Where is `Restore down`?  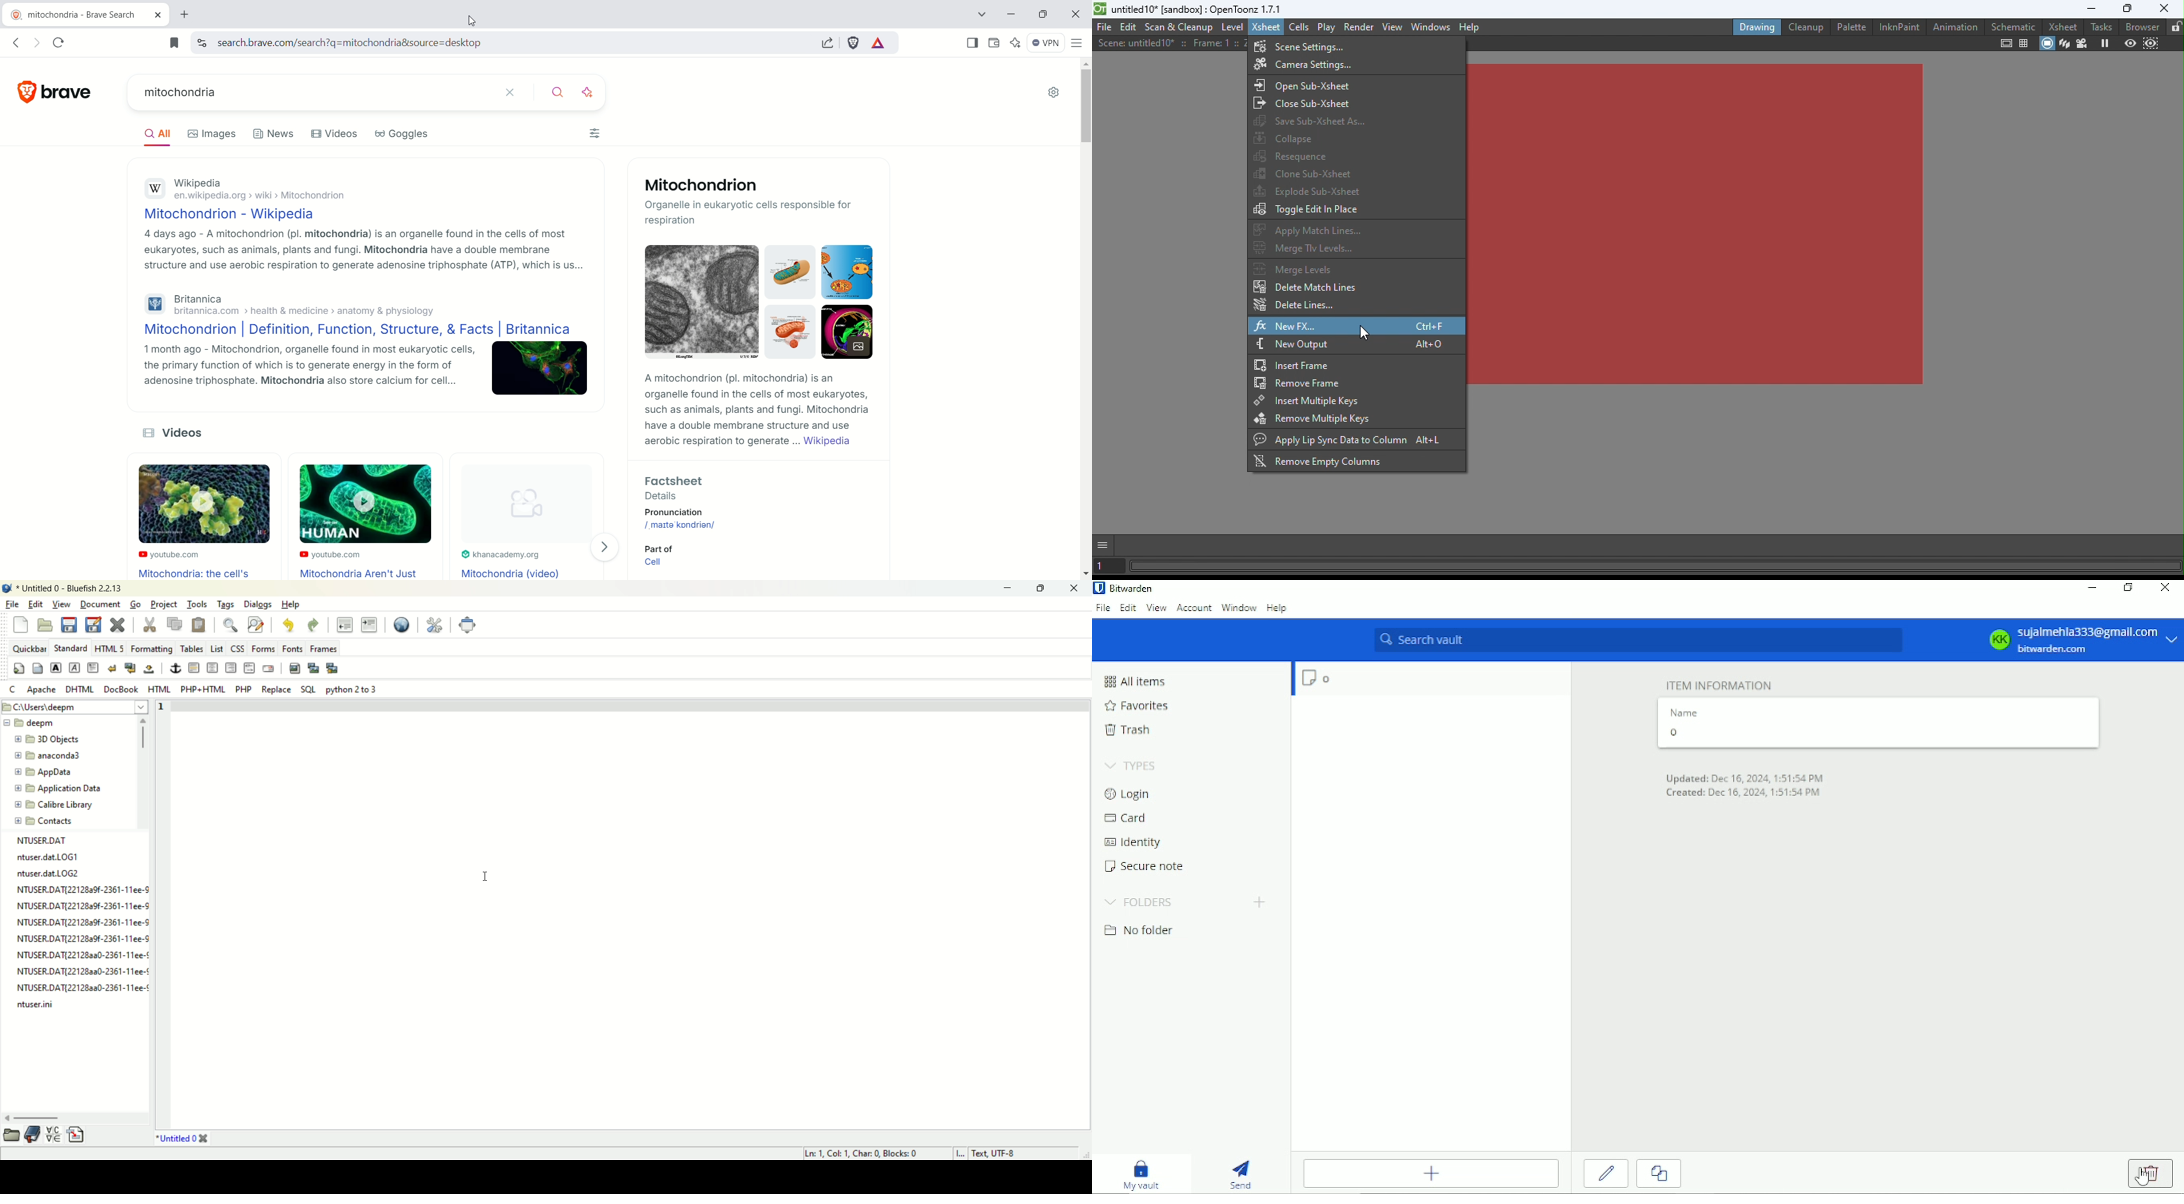 Restore down is located at coordinates (2129, 591).